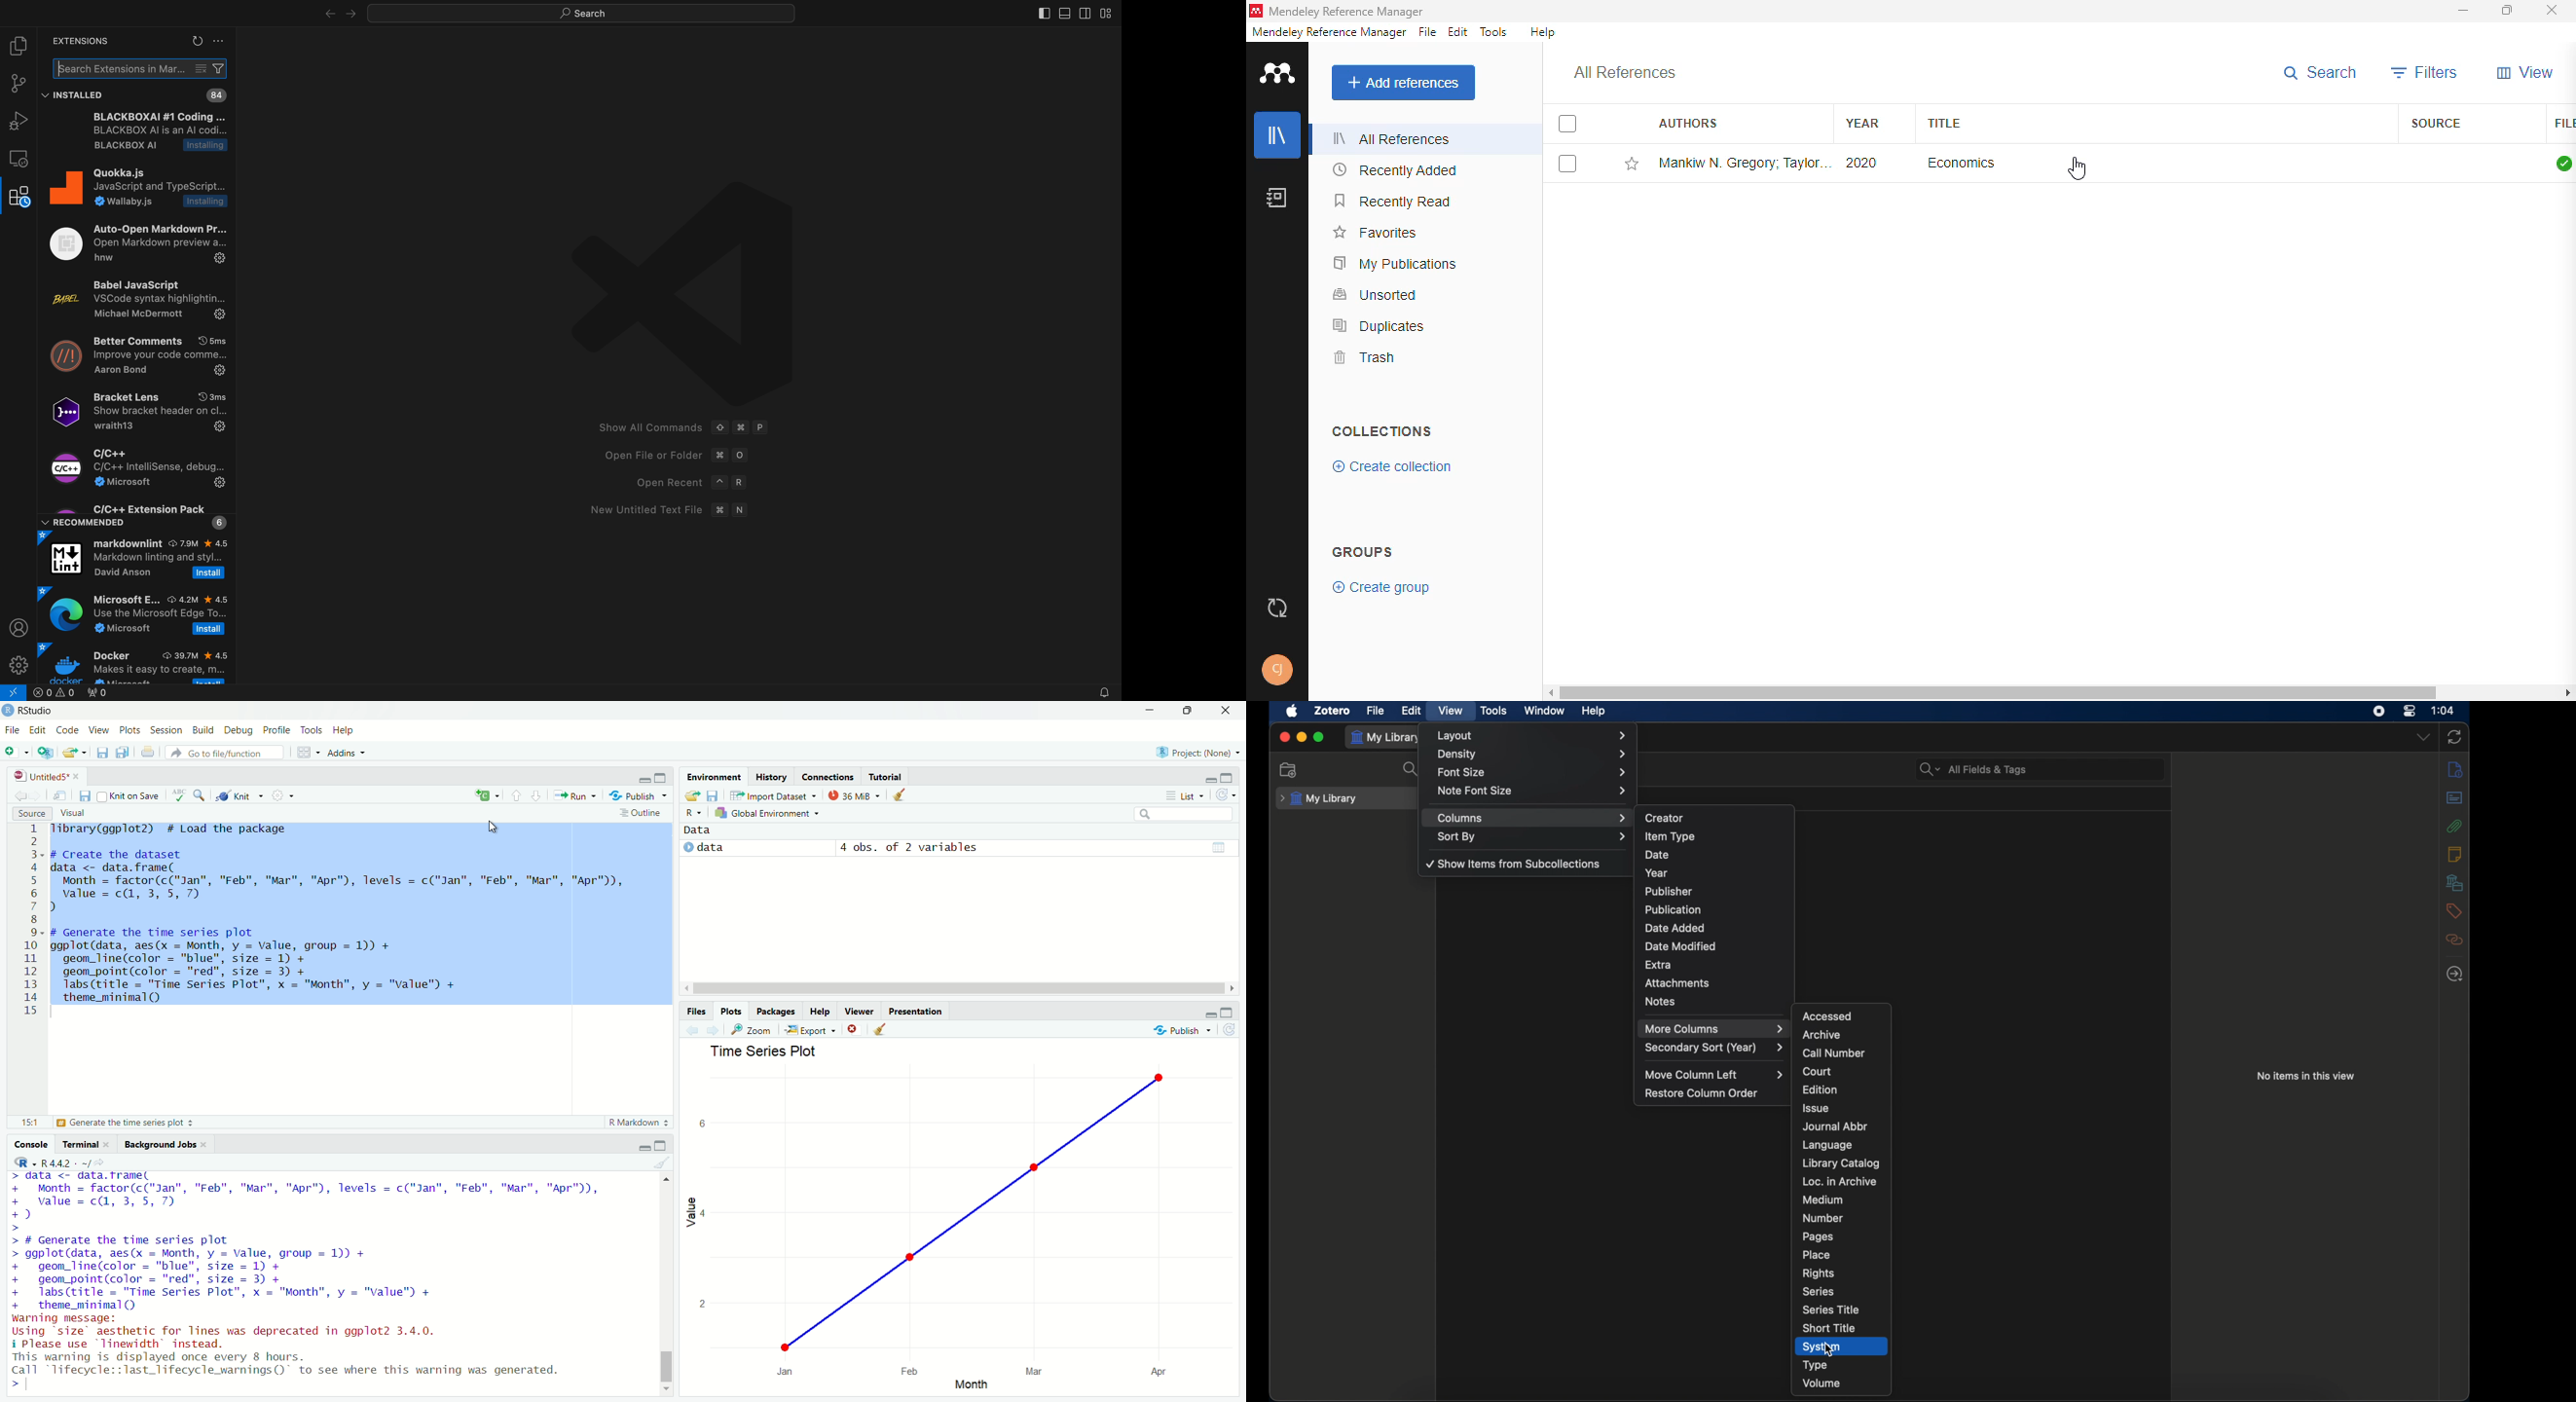 This screenshot has width=2576, height=1428. Describe the element at coordinates (77, 774) in the screenshot. I see `close` at that location.